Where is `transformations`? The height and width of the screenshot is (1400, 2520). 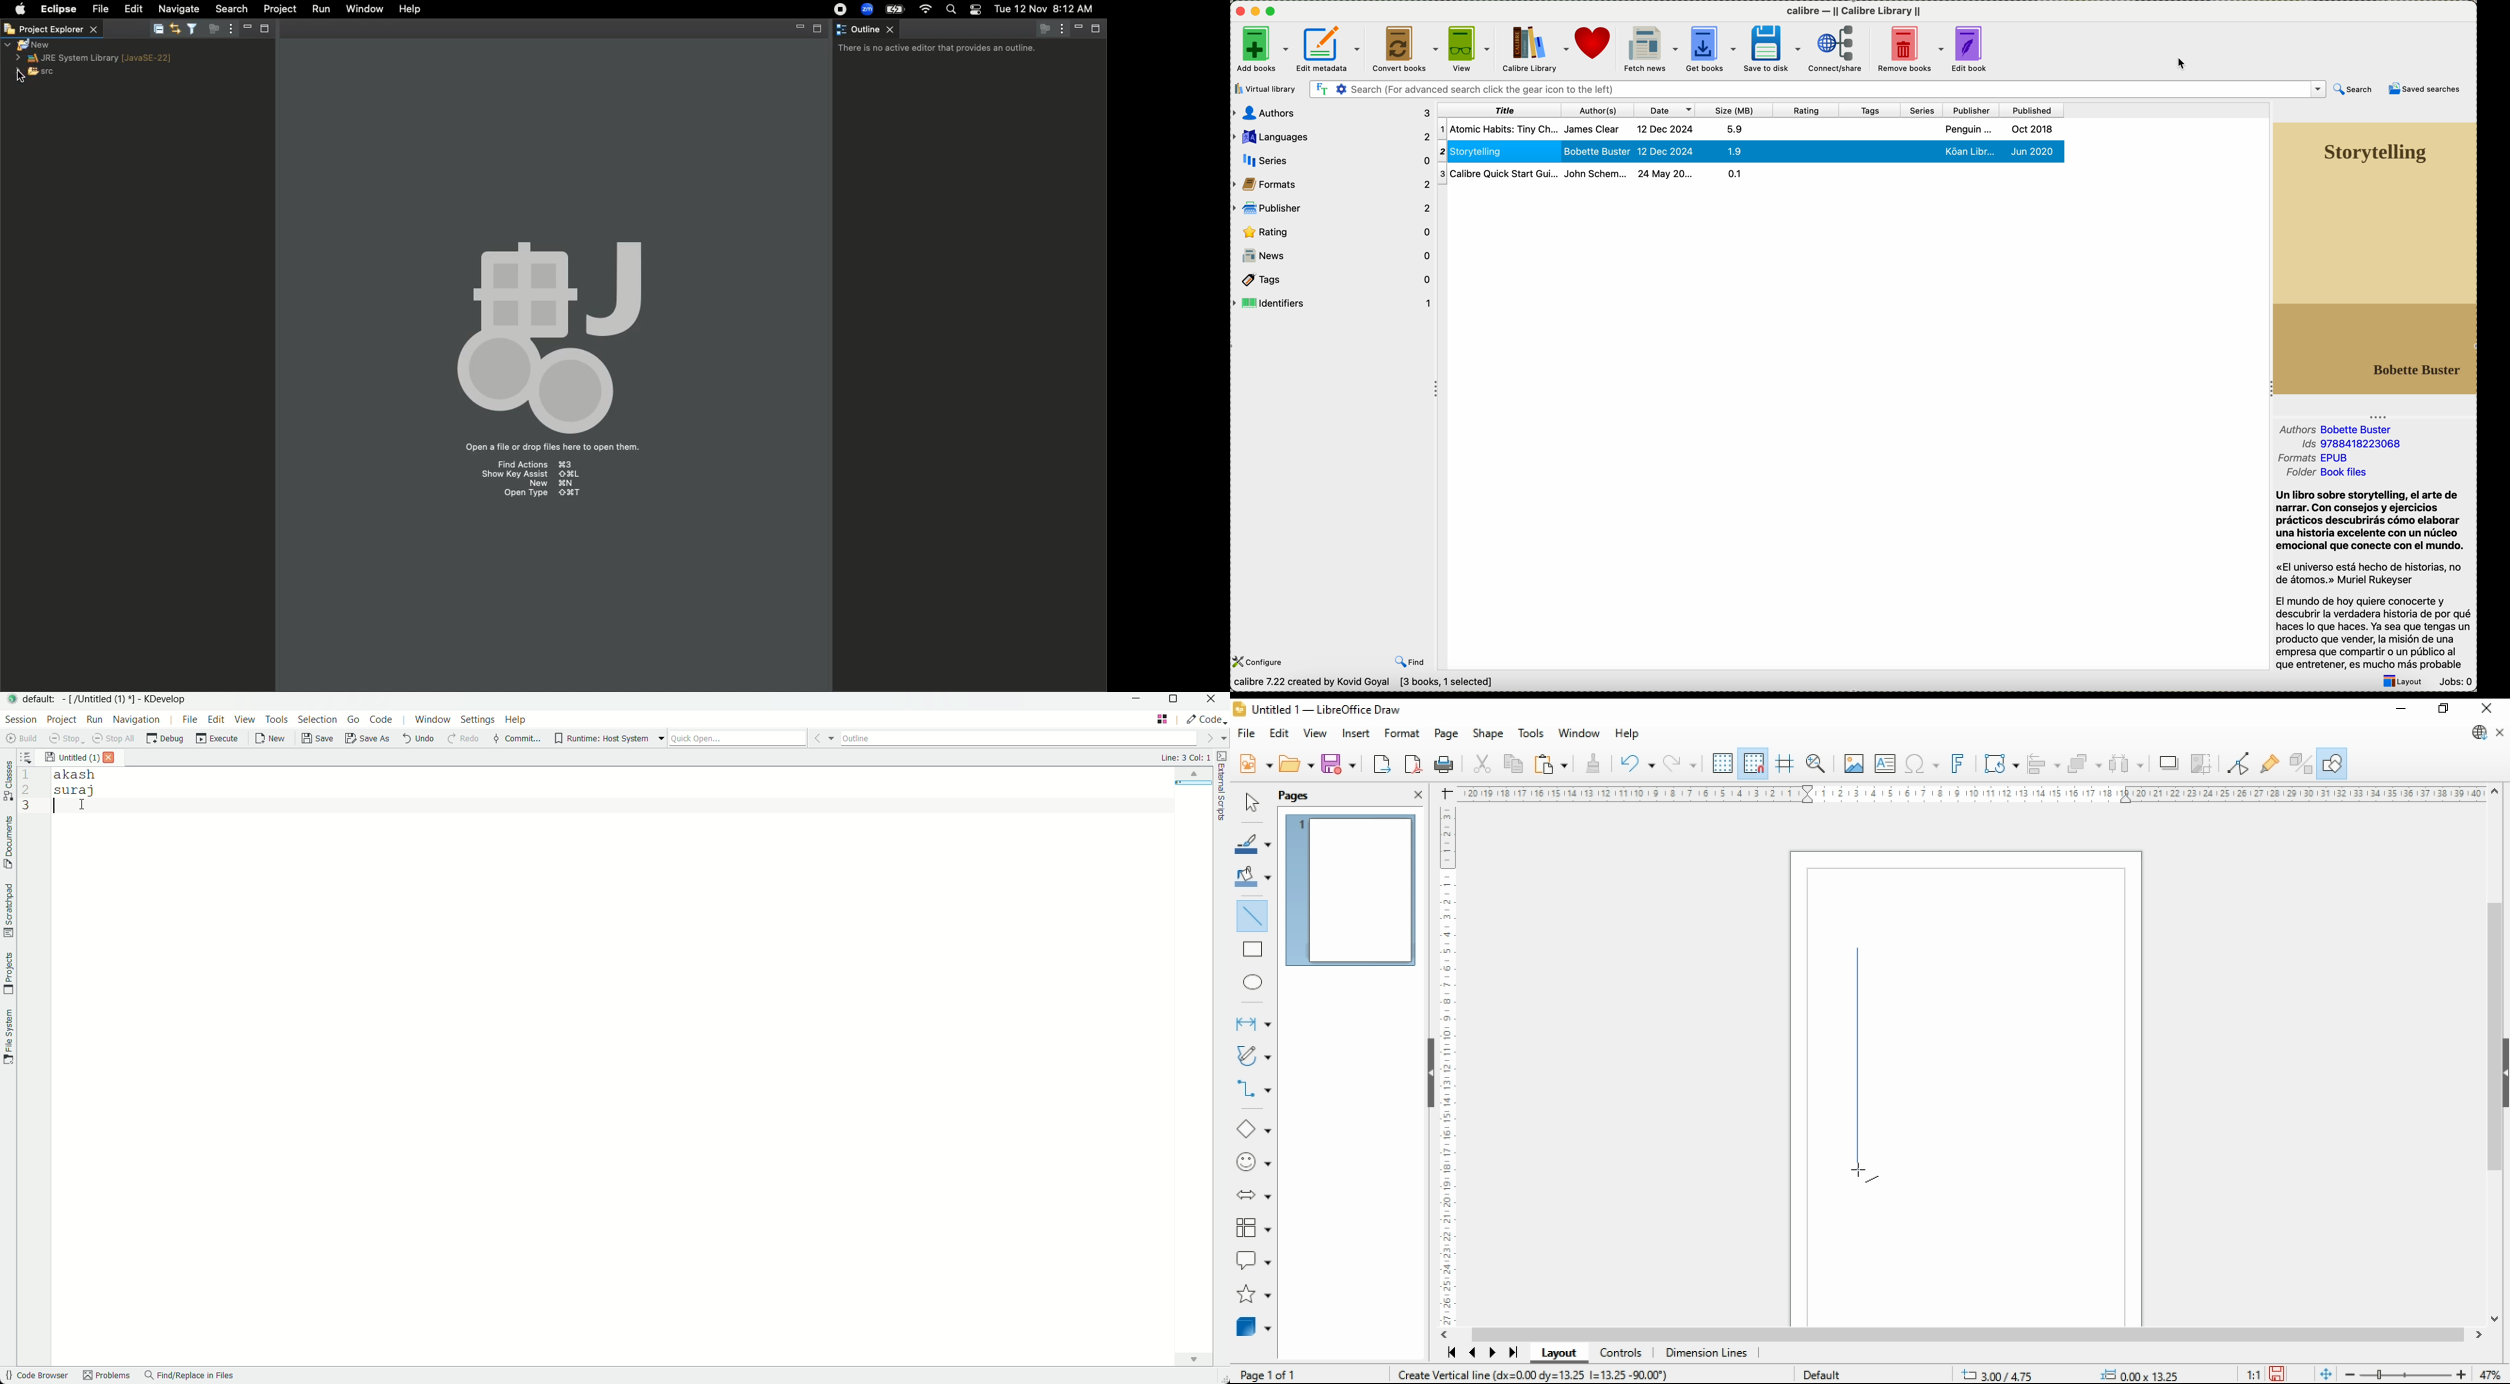 transformations is located at coordinates (2002, 764).